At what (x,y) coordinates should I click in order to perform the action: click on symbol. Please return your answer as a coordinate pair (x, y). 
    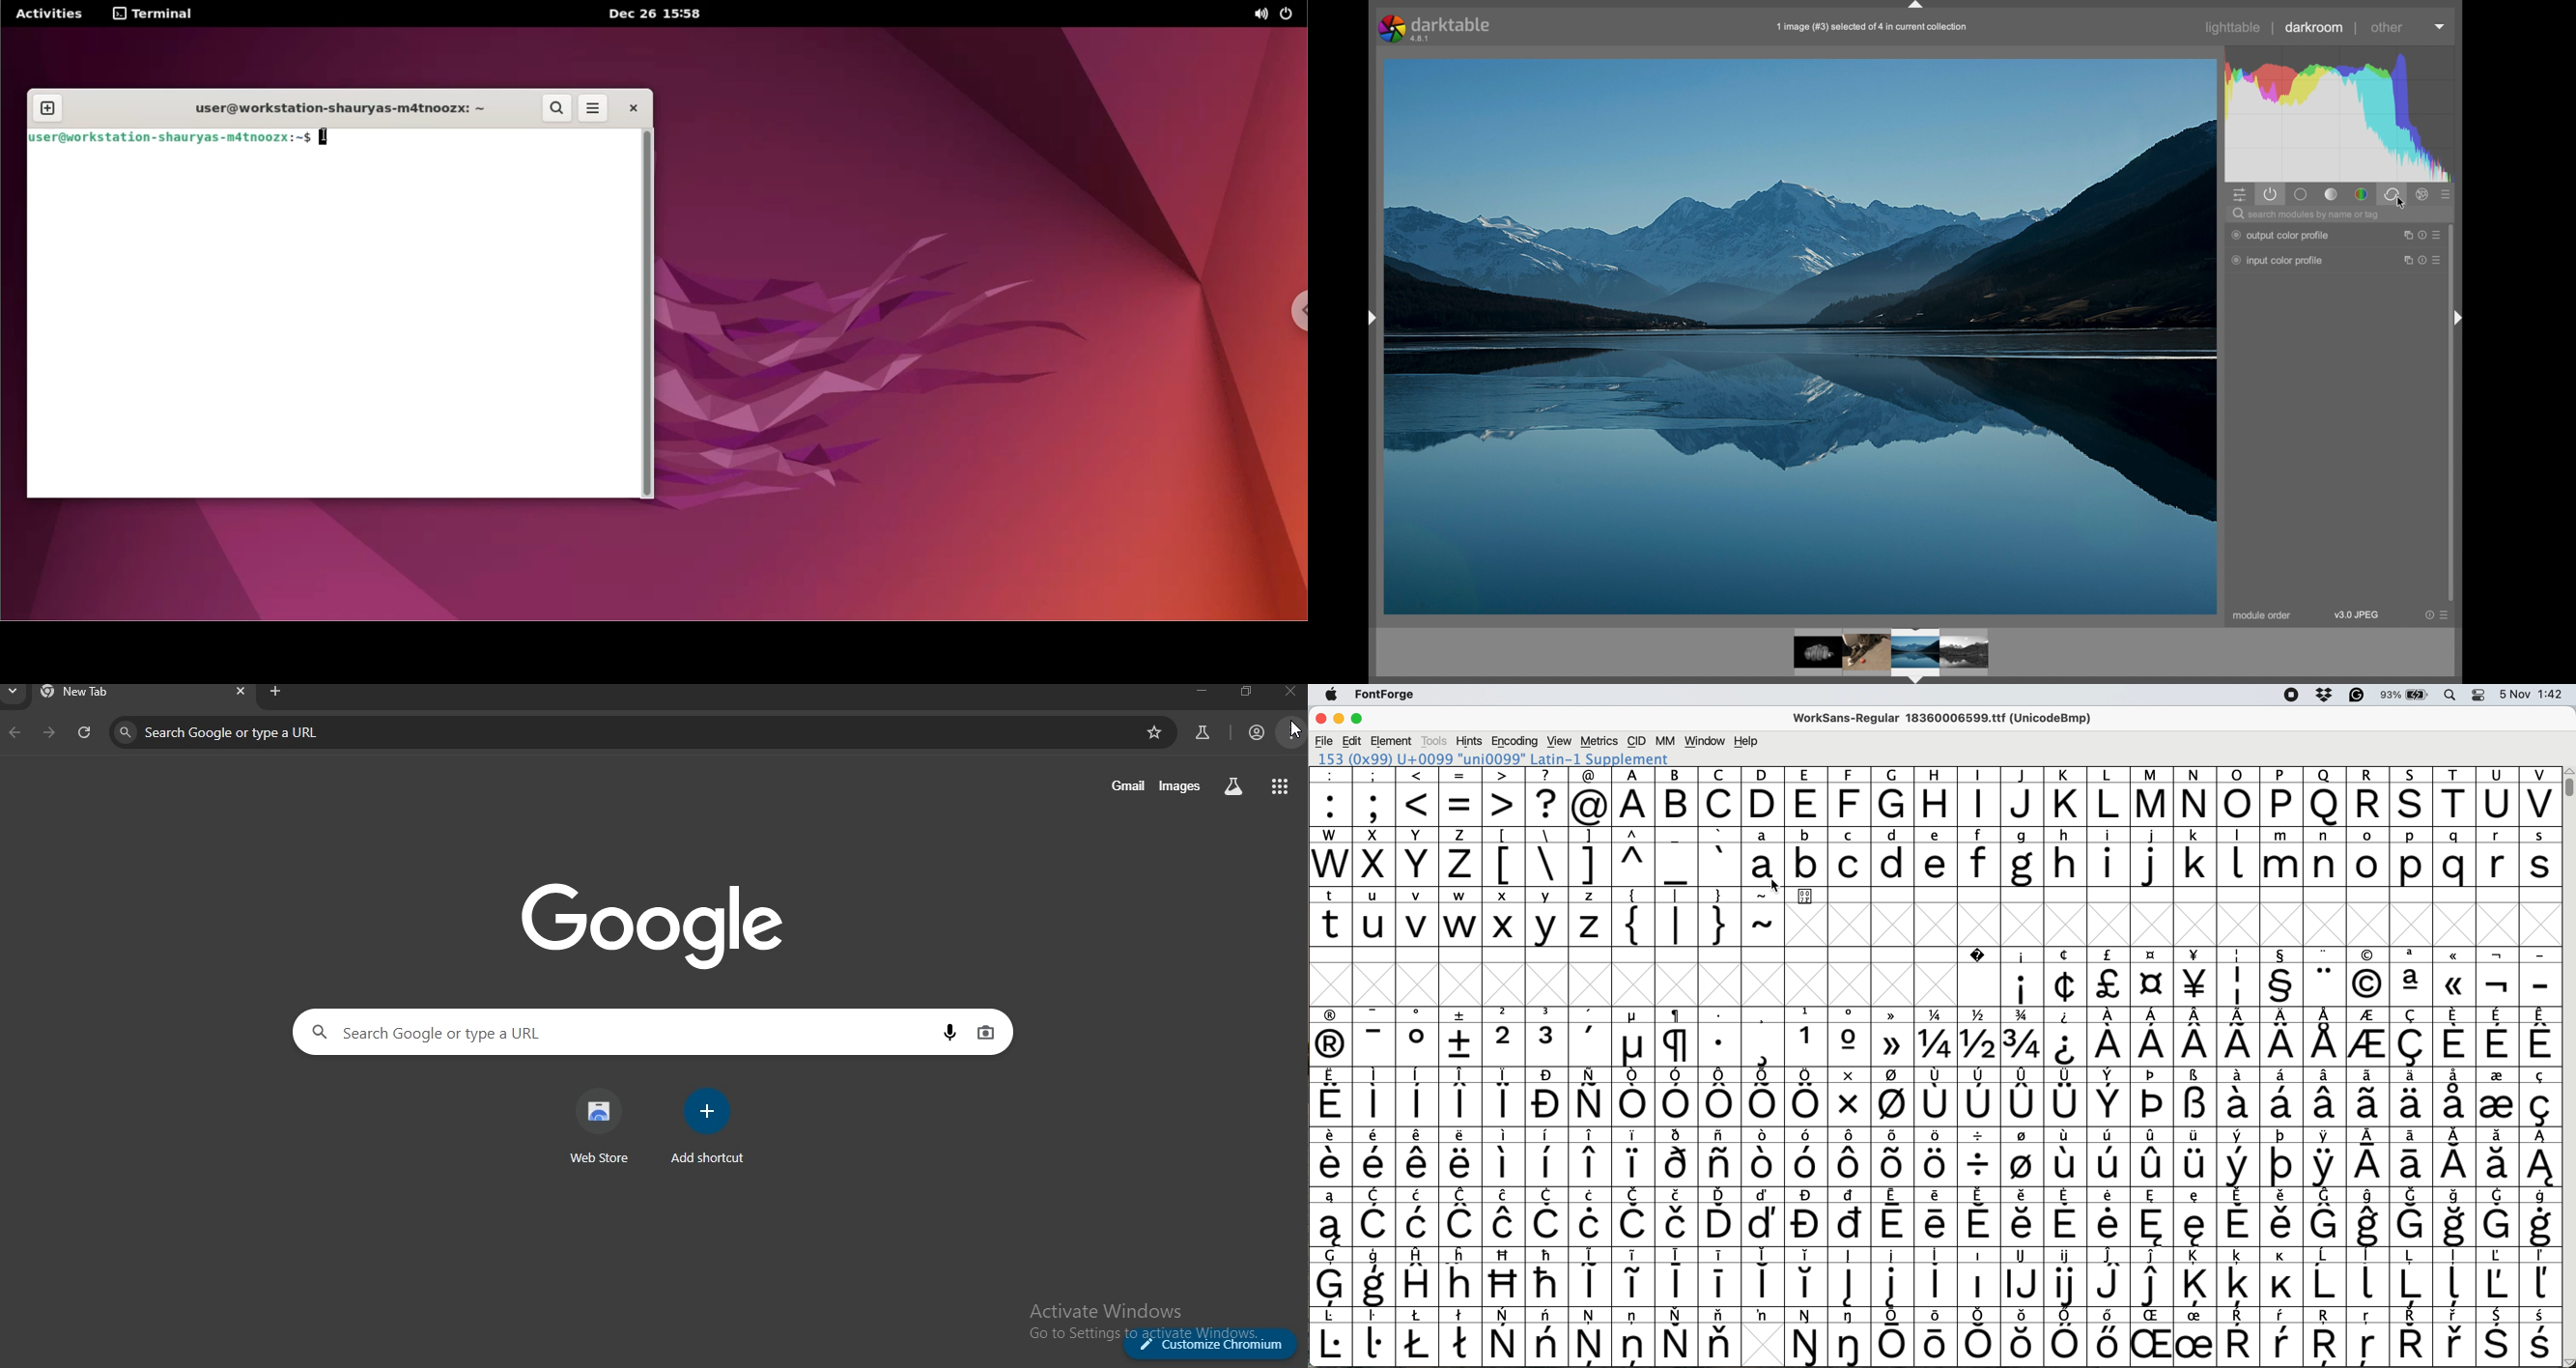
    Looking at the image, I should click on (2112, 1097).